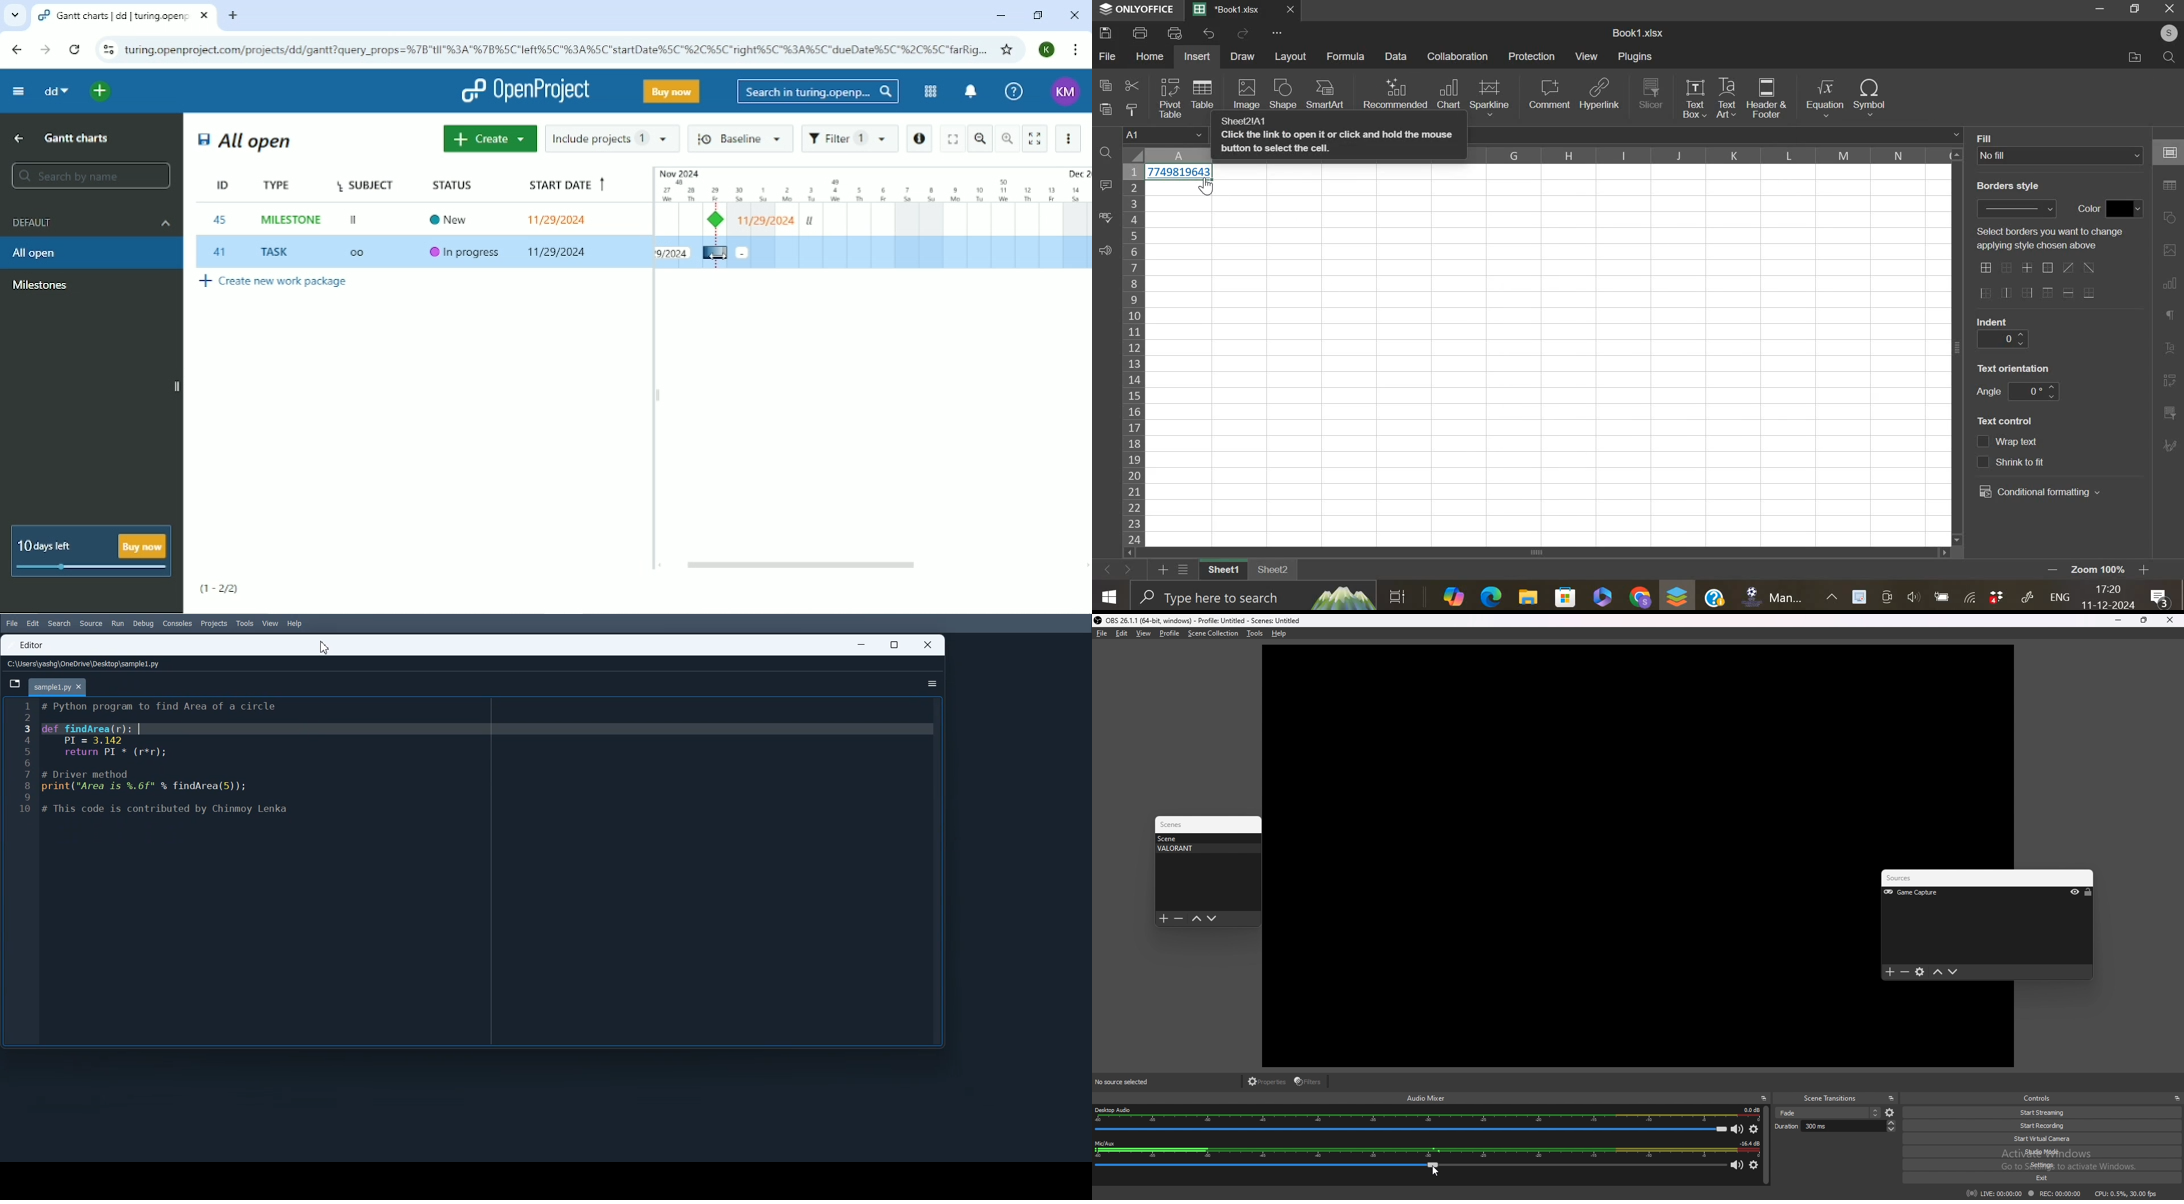 The height and width of the screenshot is (1204, 2184). I want to click on Minimize, so click(857, 646).